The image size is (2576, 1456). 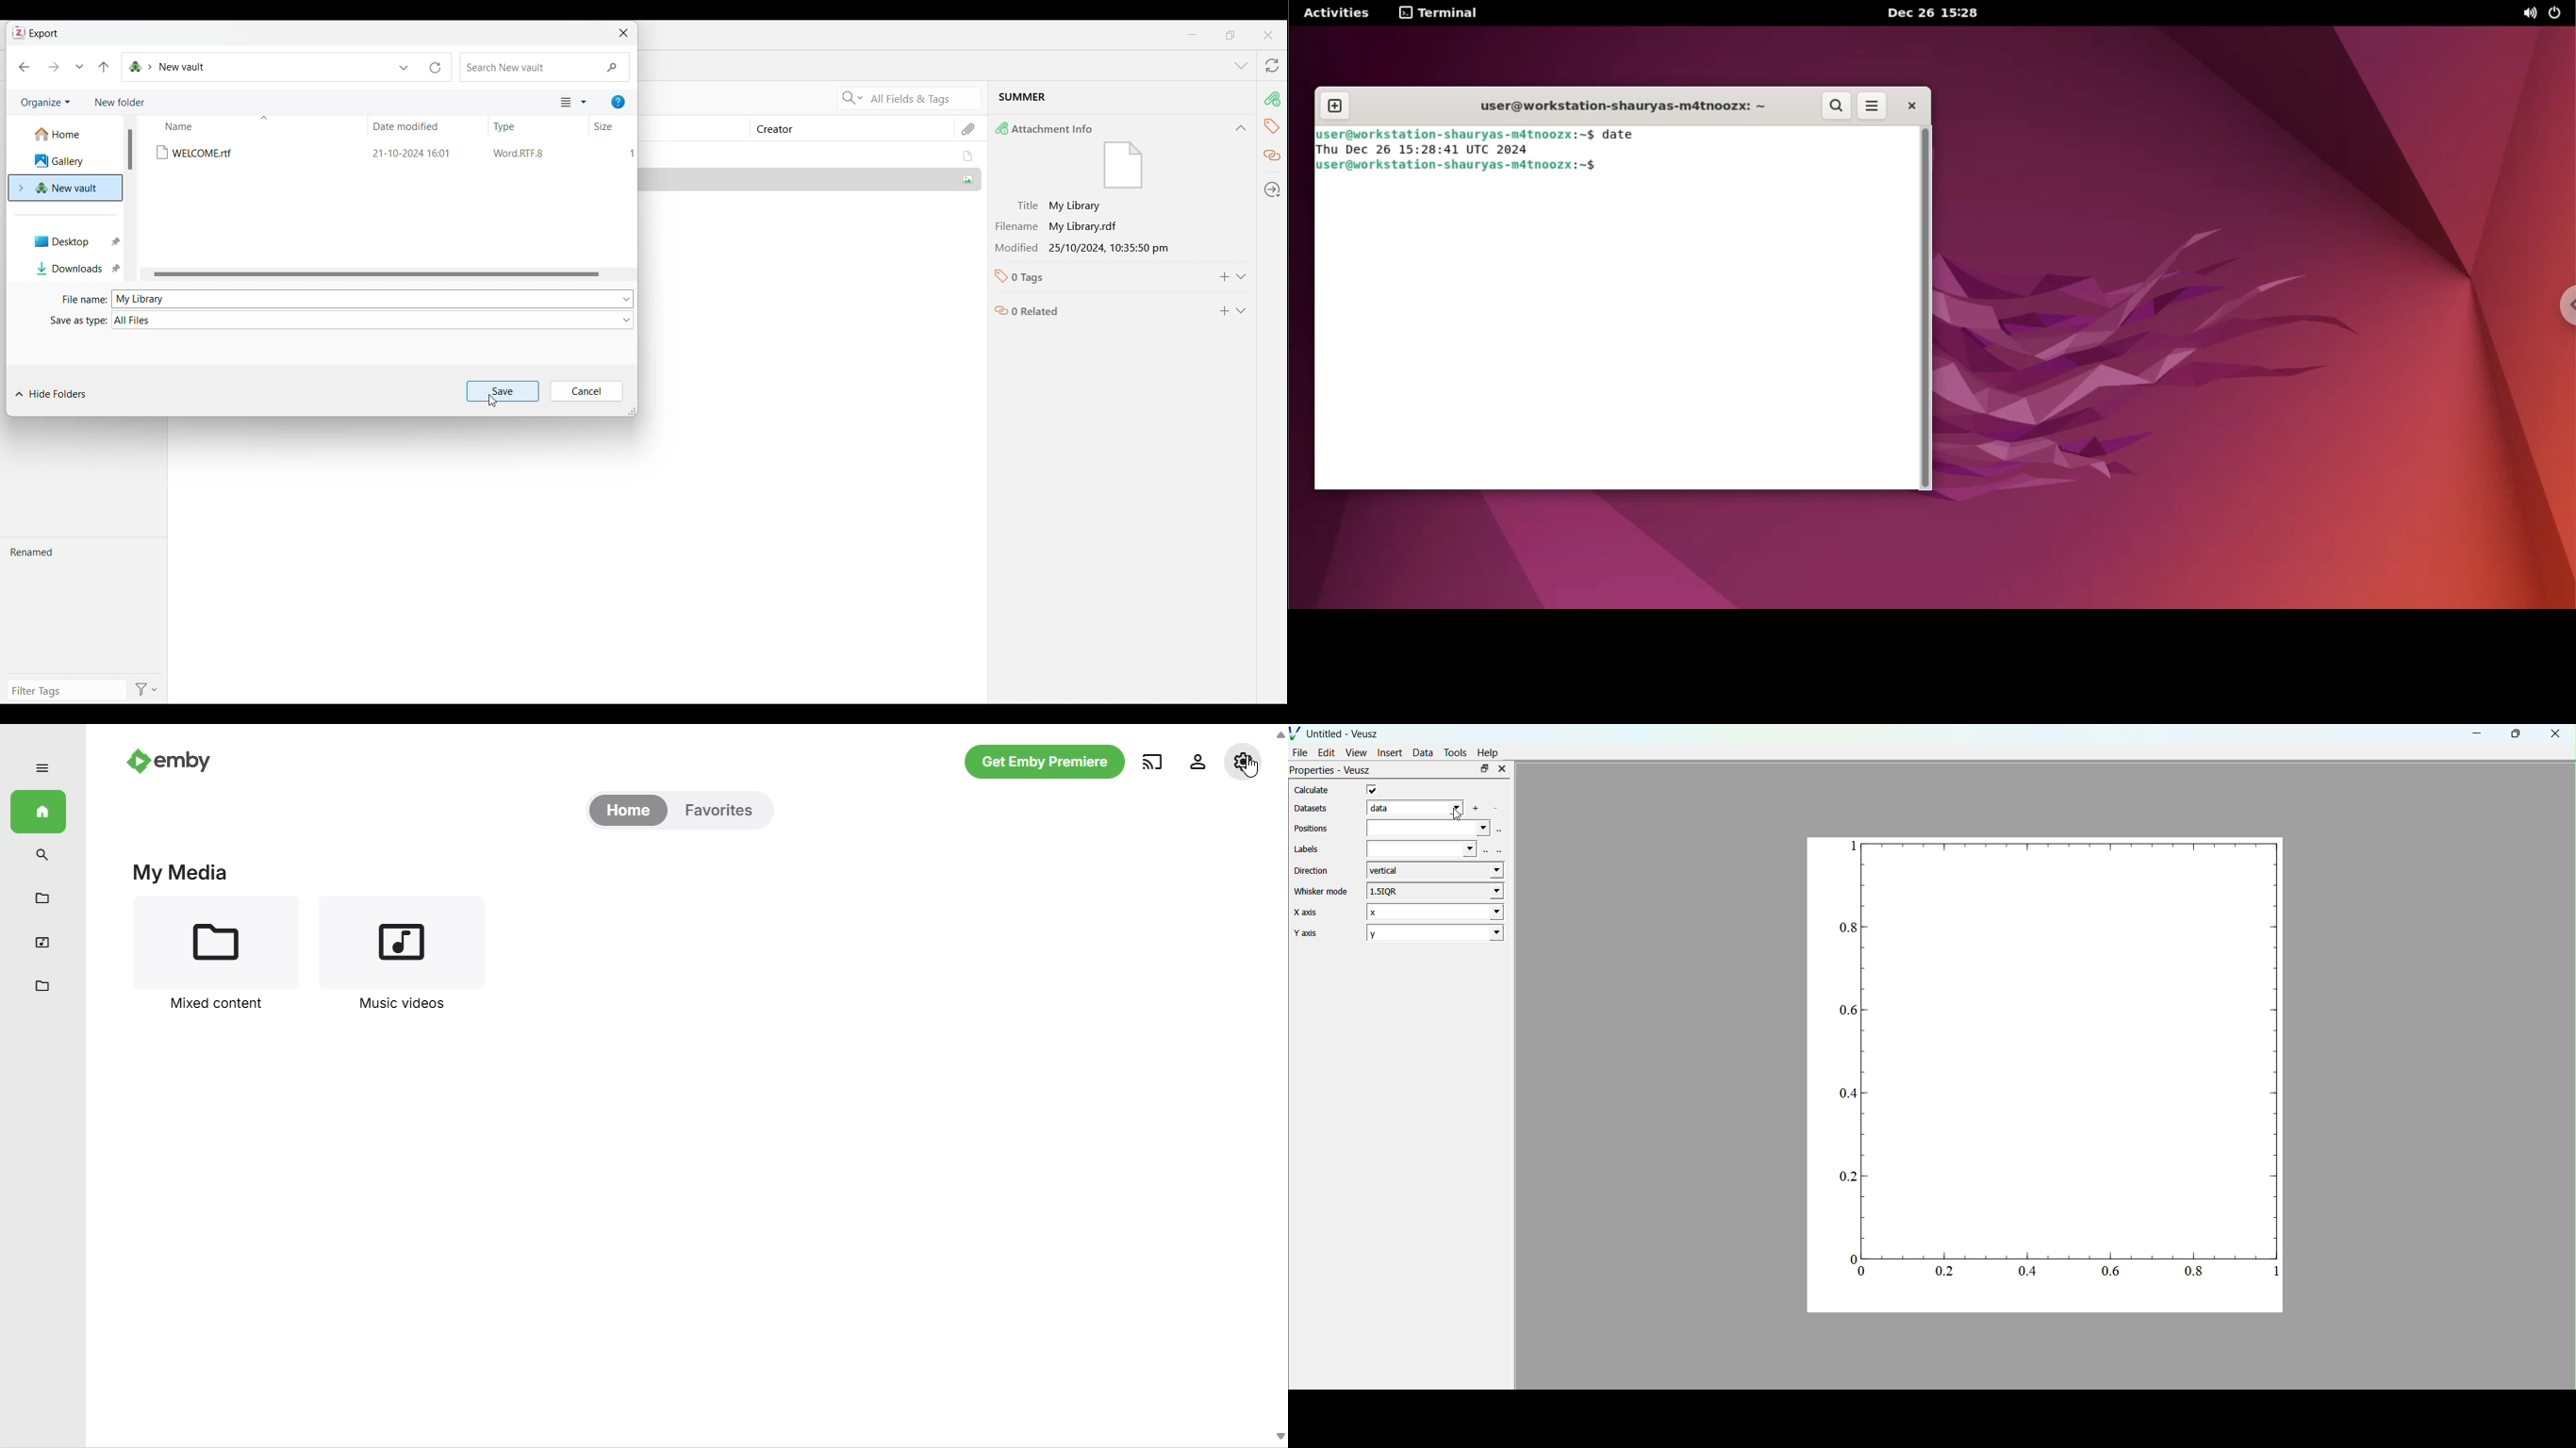 What do you see at coordinates (1332, 772) in the screenshot?
I see `Properties - Veusz` at bounding box center [1332, 772].